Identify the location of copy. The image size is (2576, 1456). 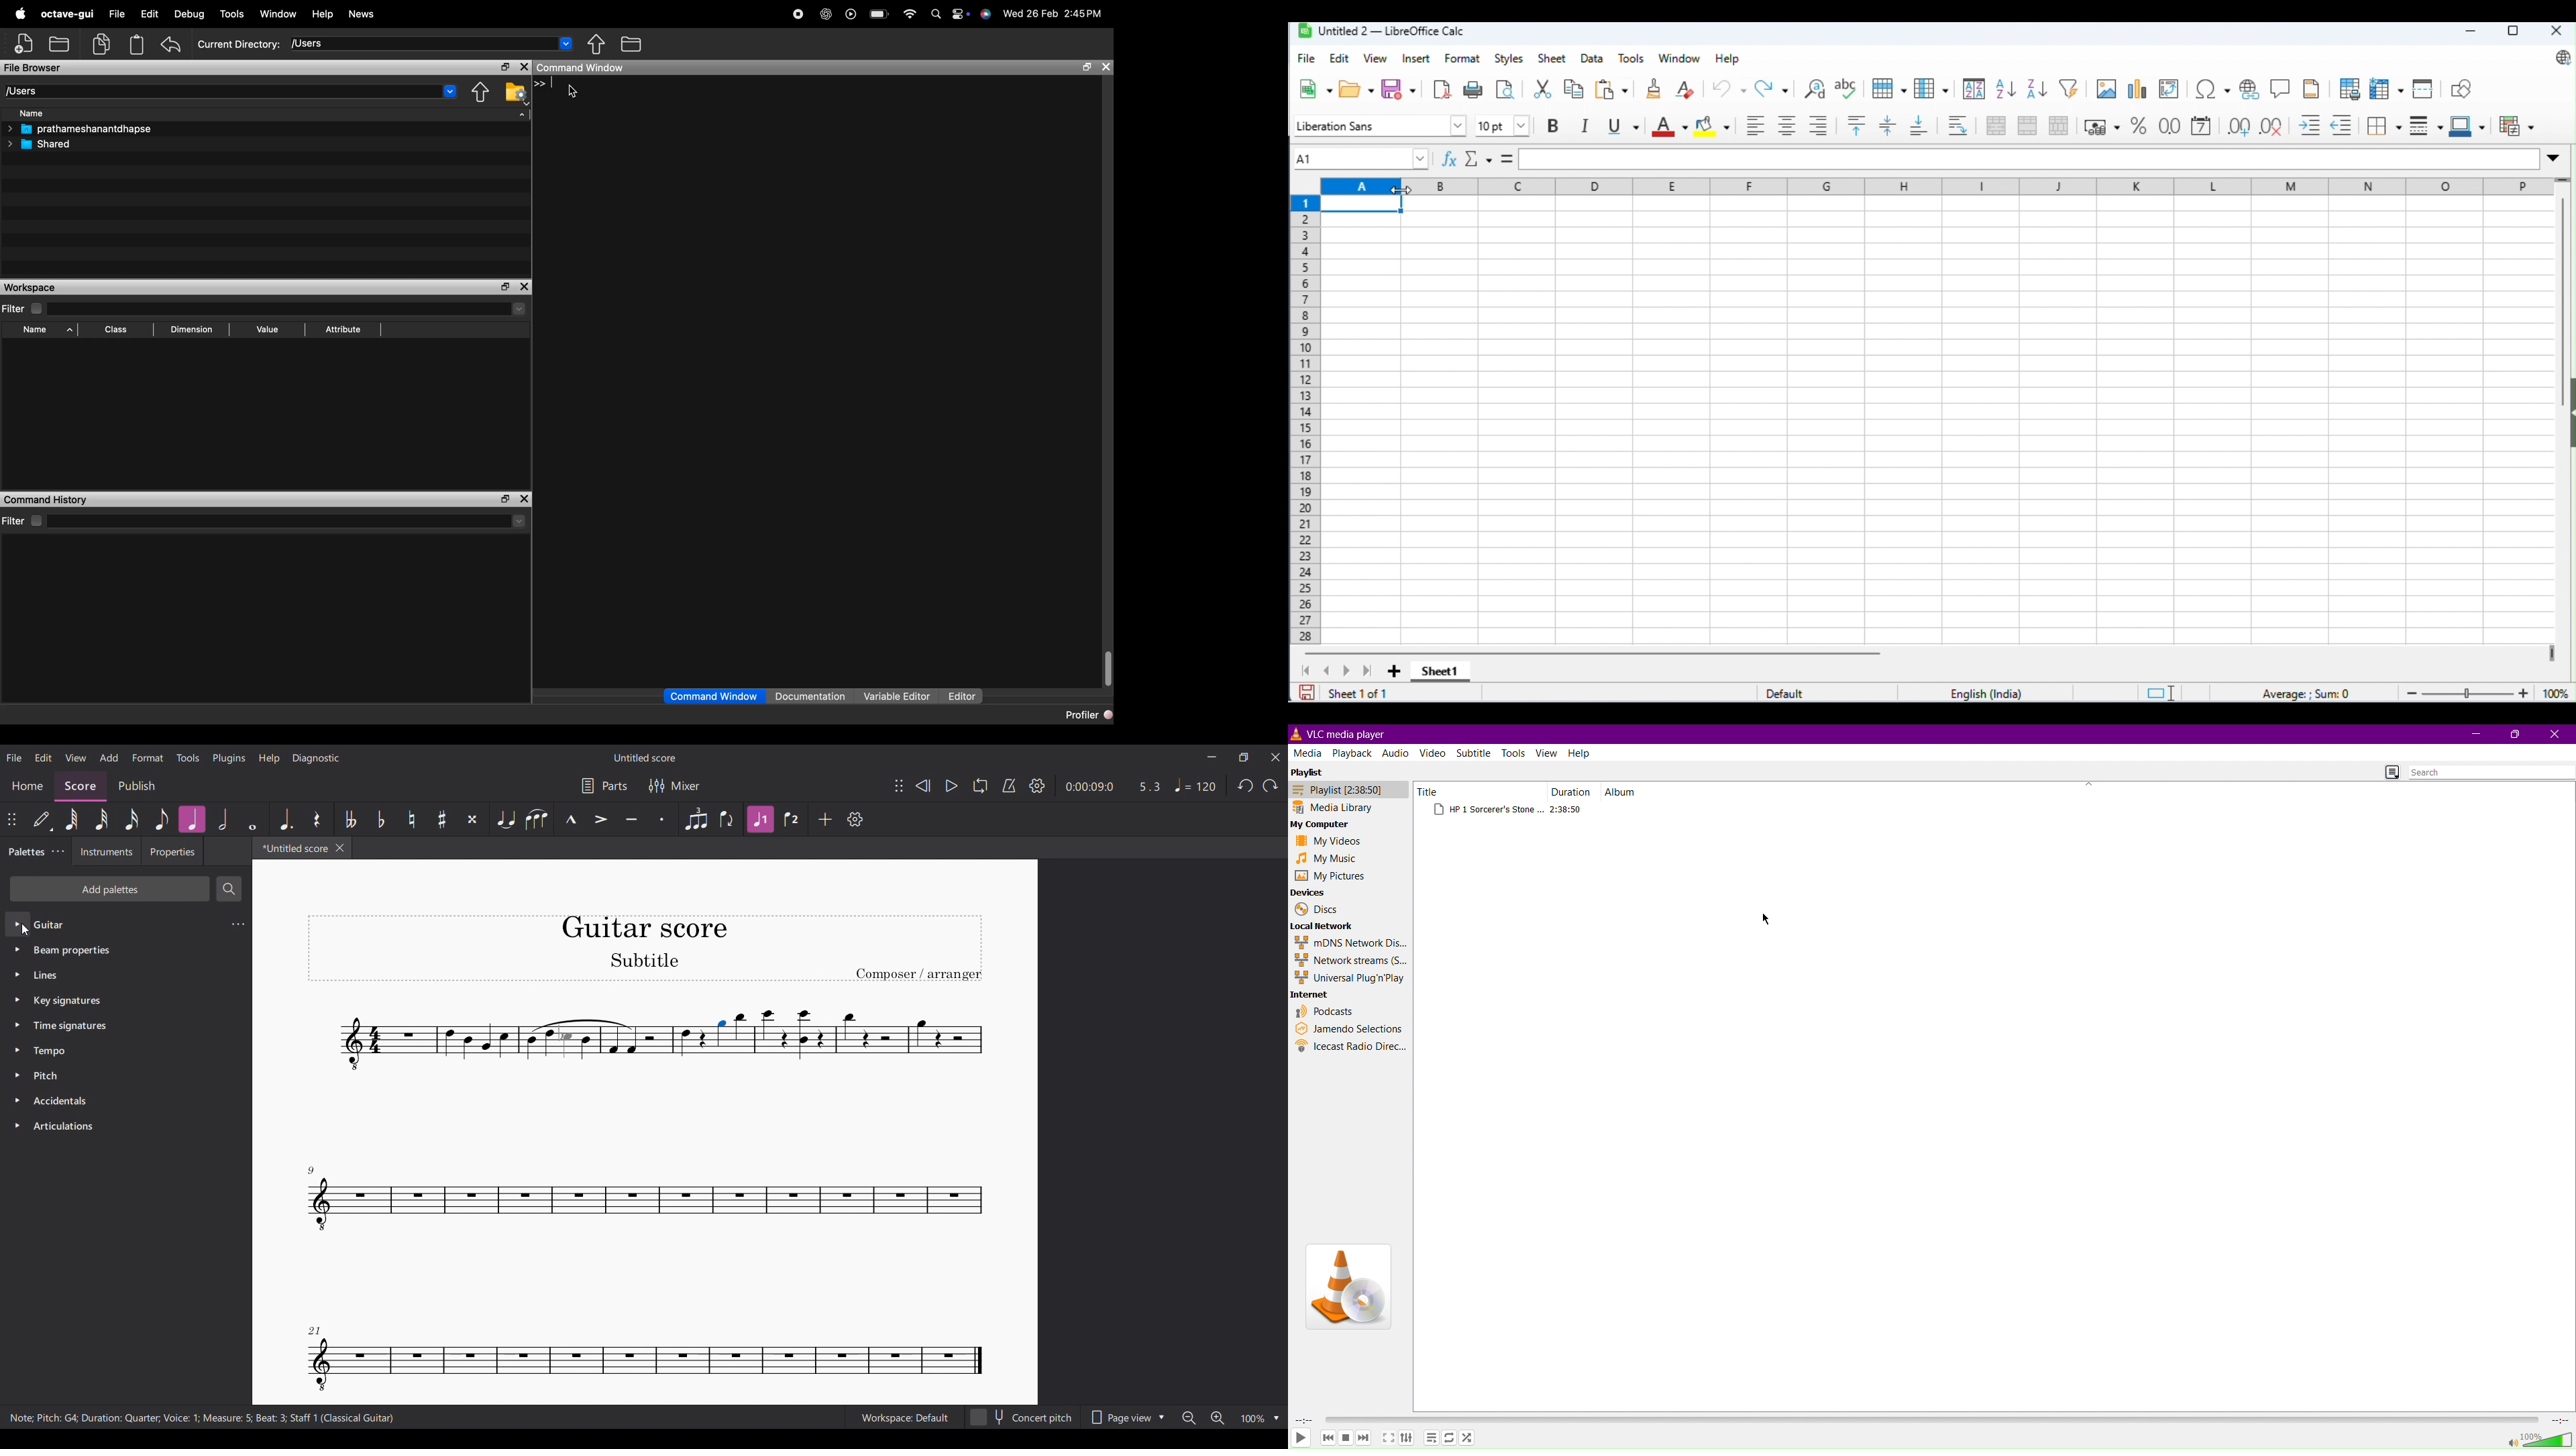
(1574, 89).